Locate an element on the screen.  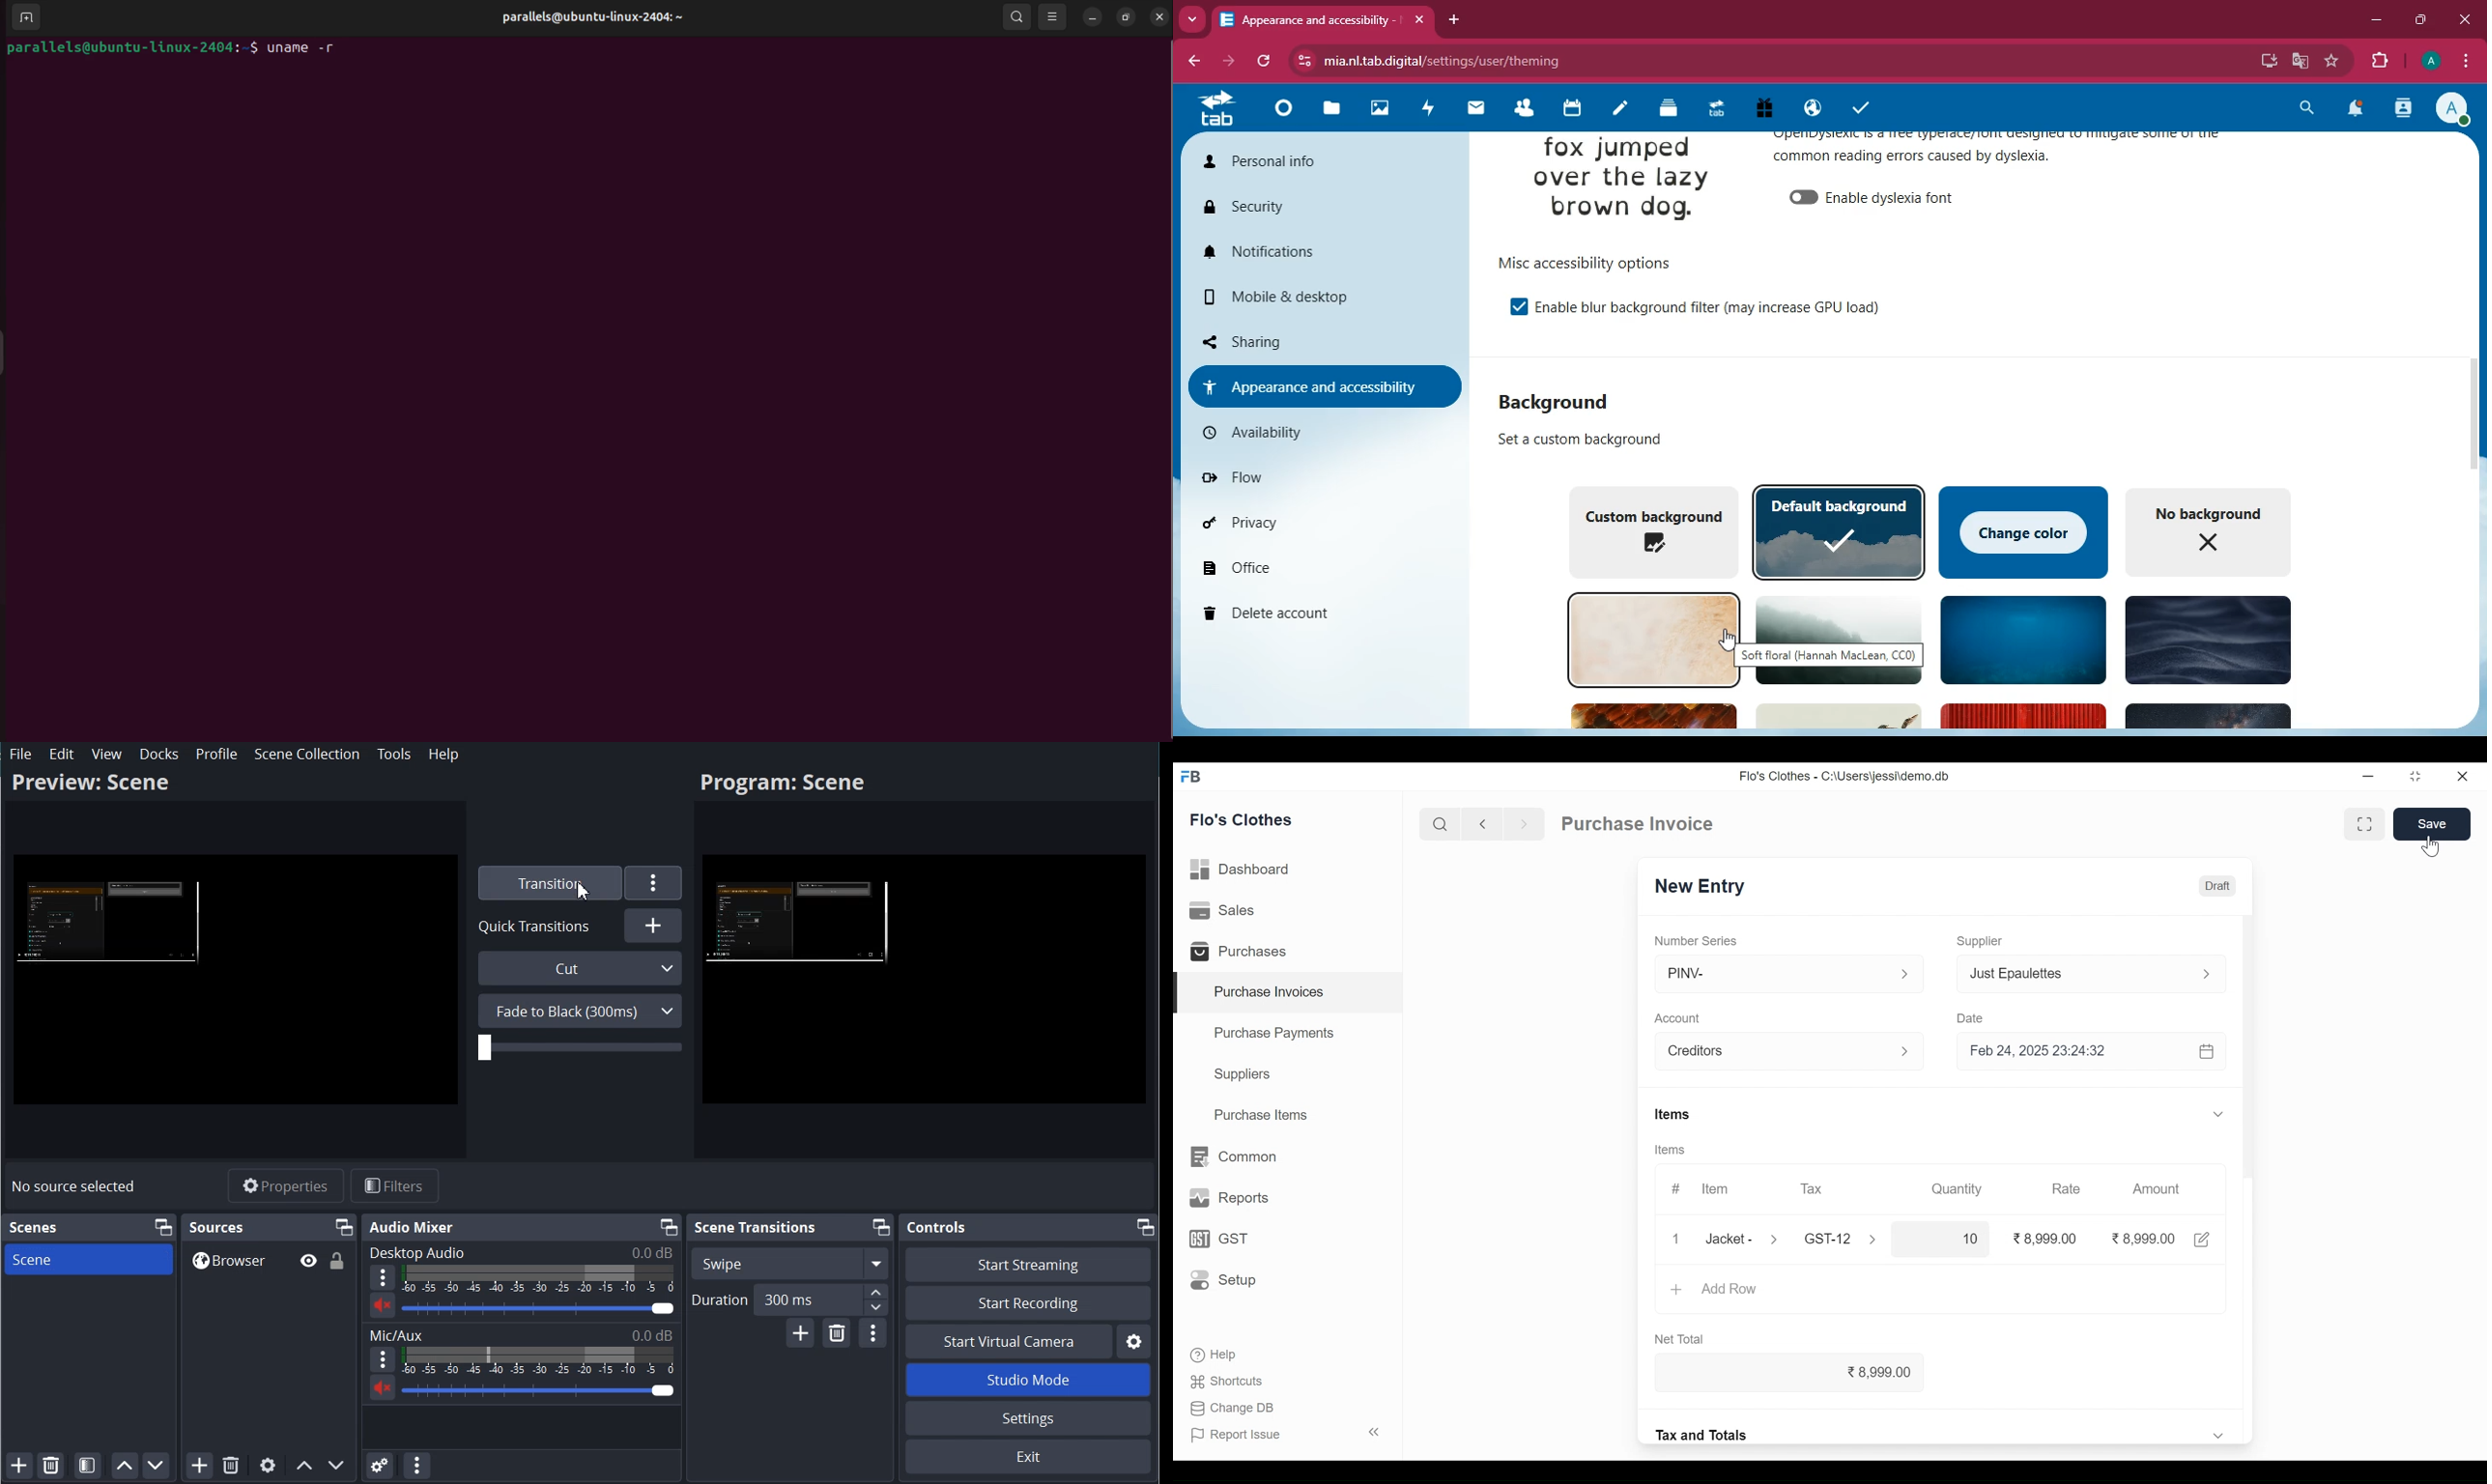
Open scene Filter is located at coordinates (87, 1466).